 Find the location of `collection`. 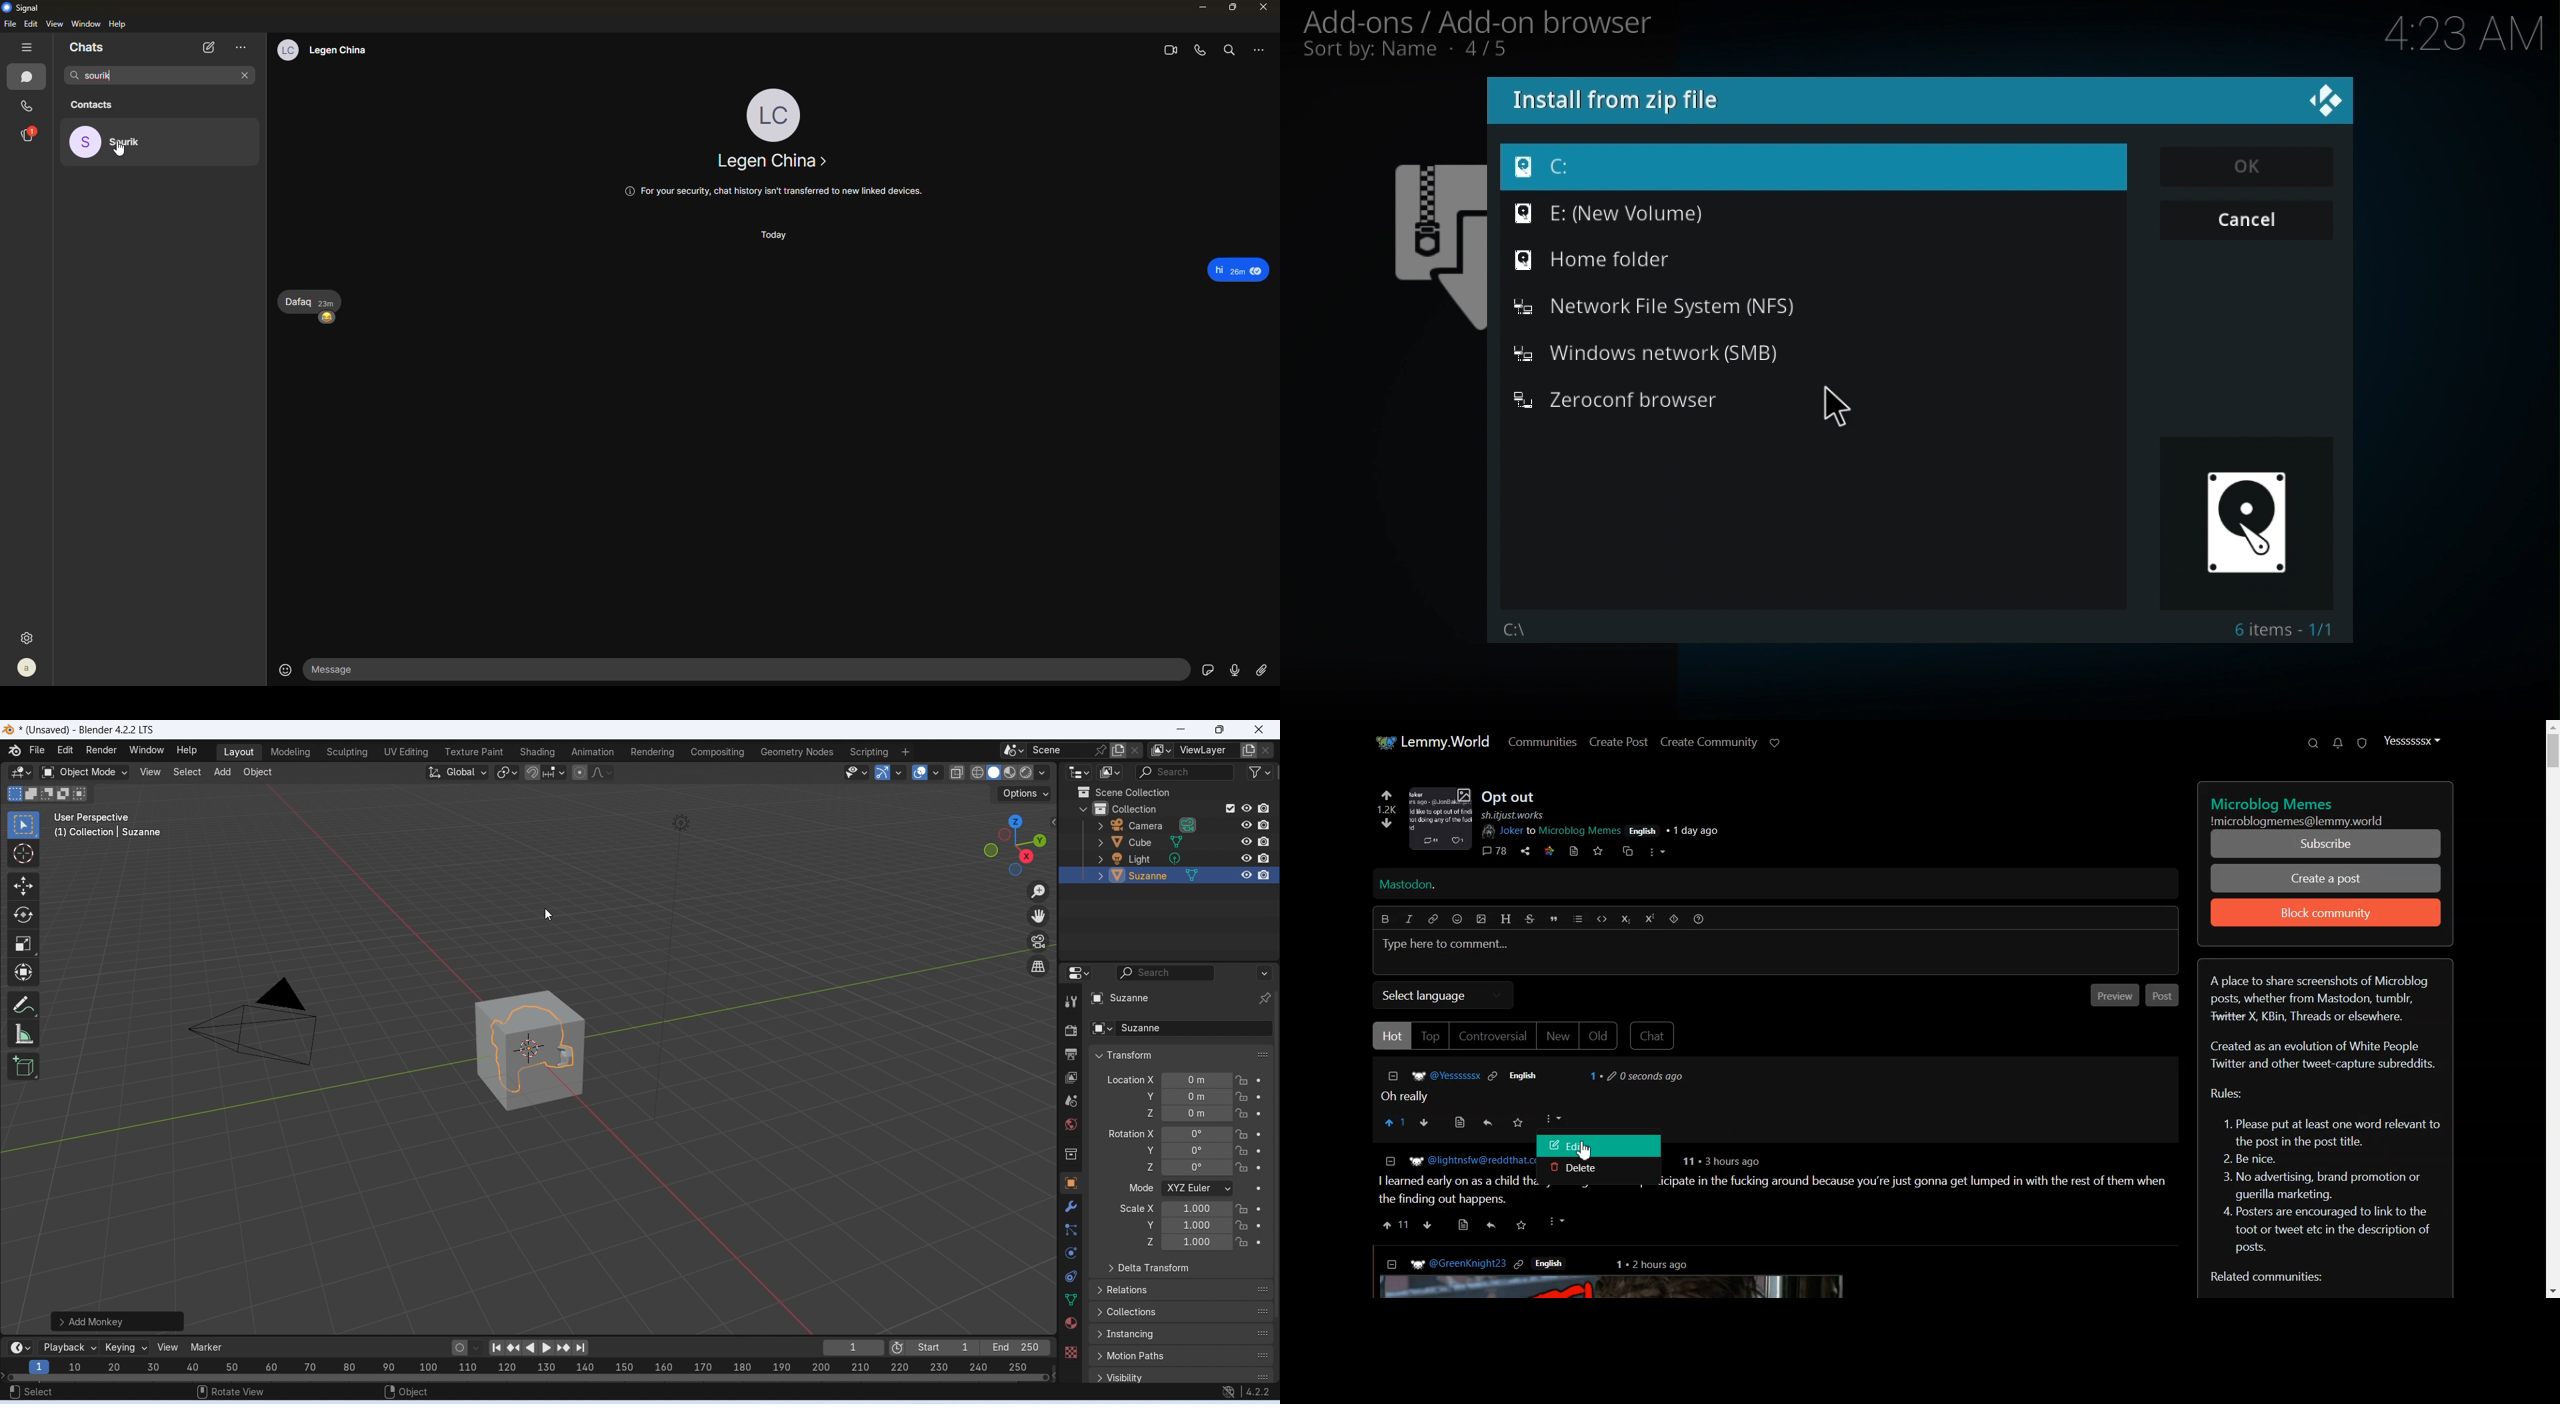

collection is located at coordinates (1072, 1155).